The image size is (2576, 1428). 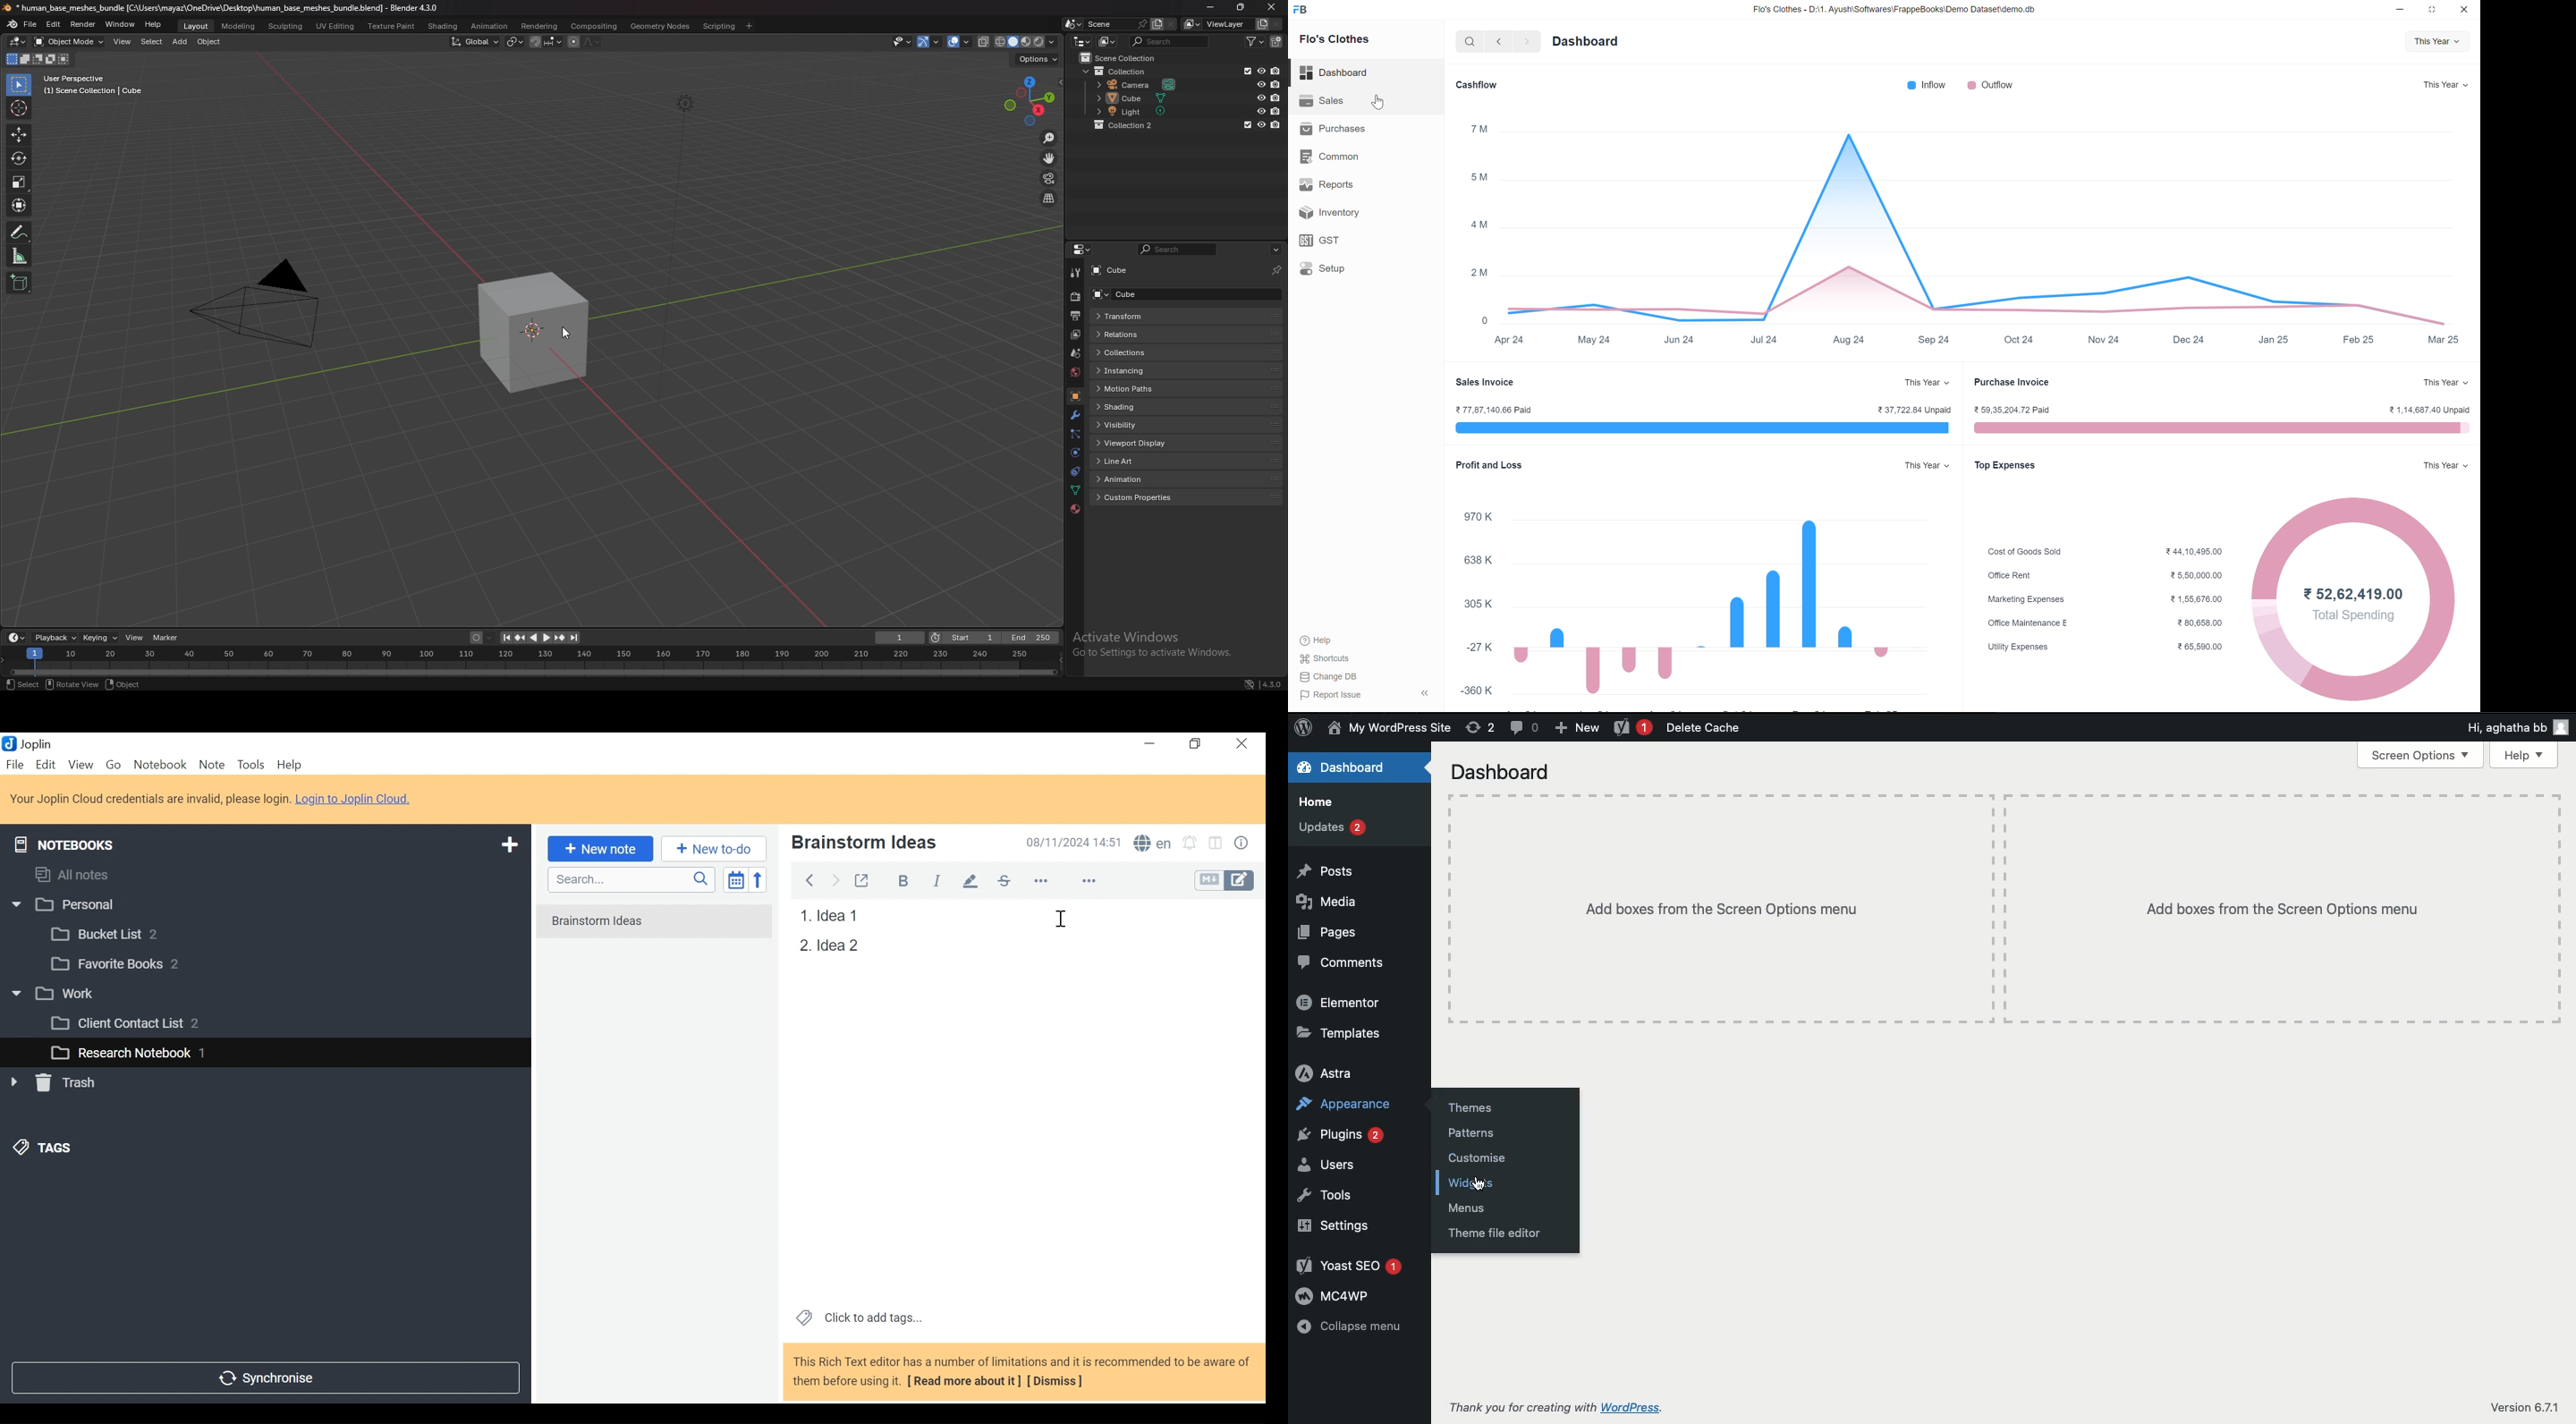 I want to click on &) TAGS, so click(x=57, y=1149).